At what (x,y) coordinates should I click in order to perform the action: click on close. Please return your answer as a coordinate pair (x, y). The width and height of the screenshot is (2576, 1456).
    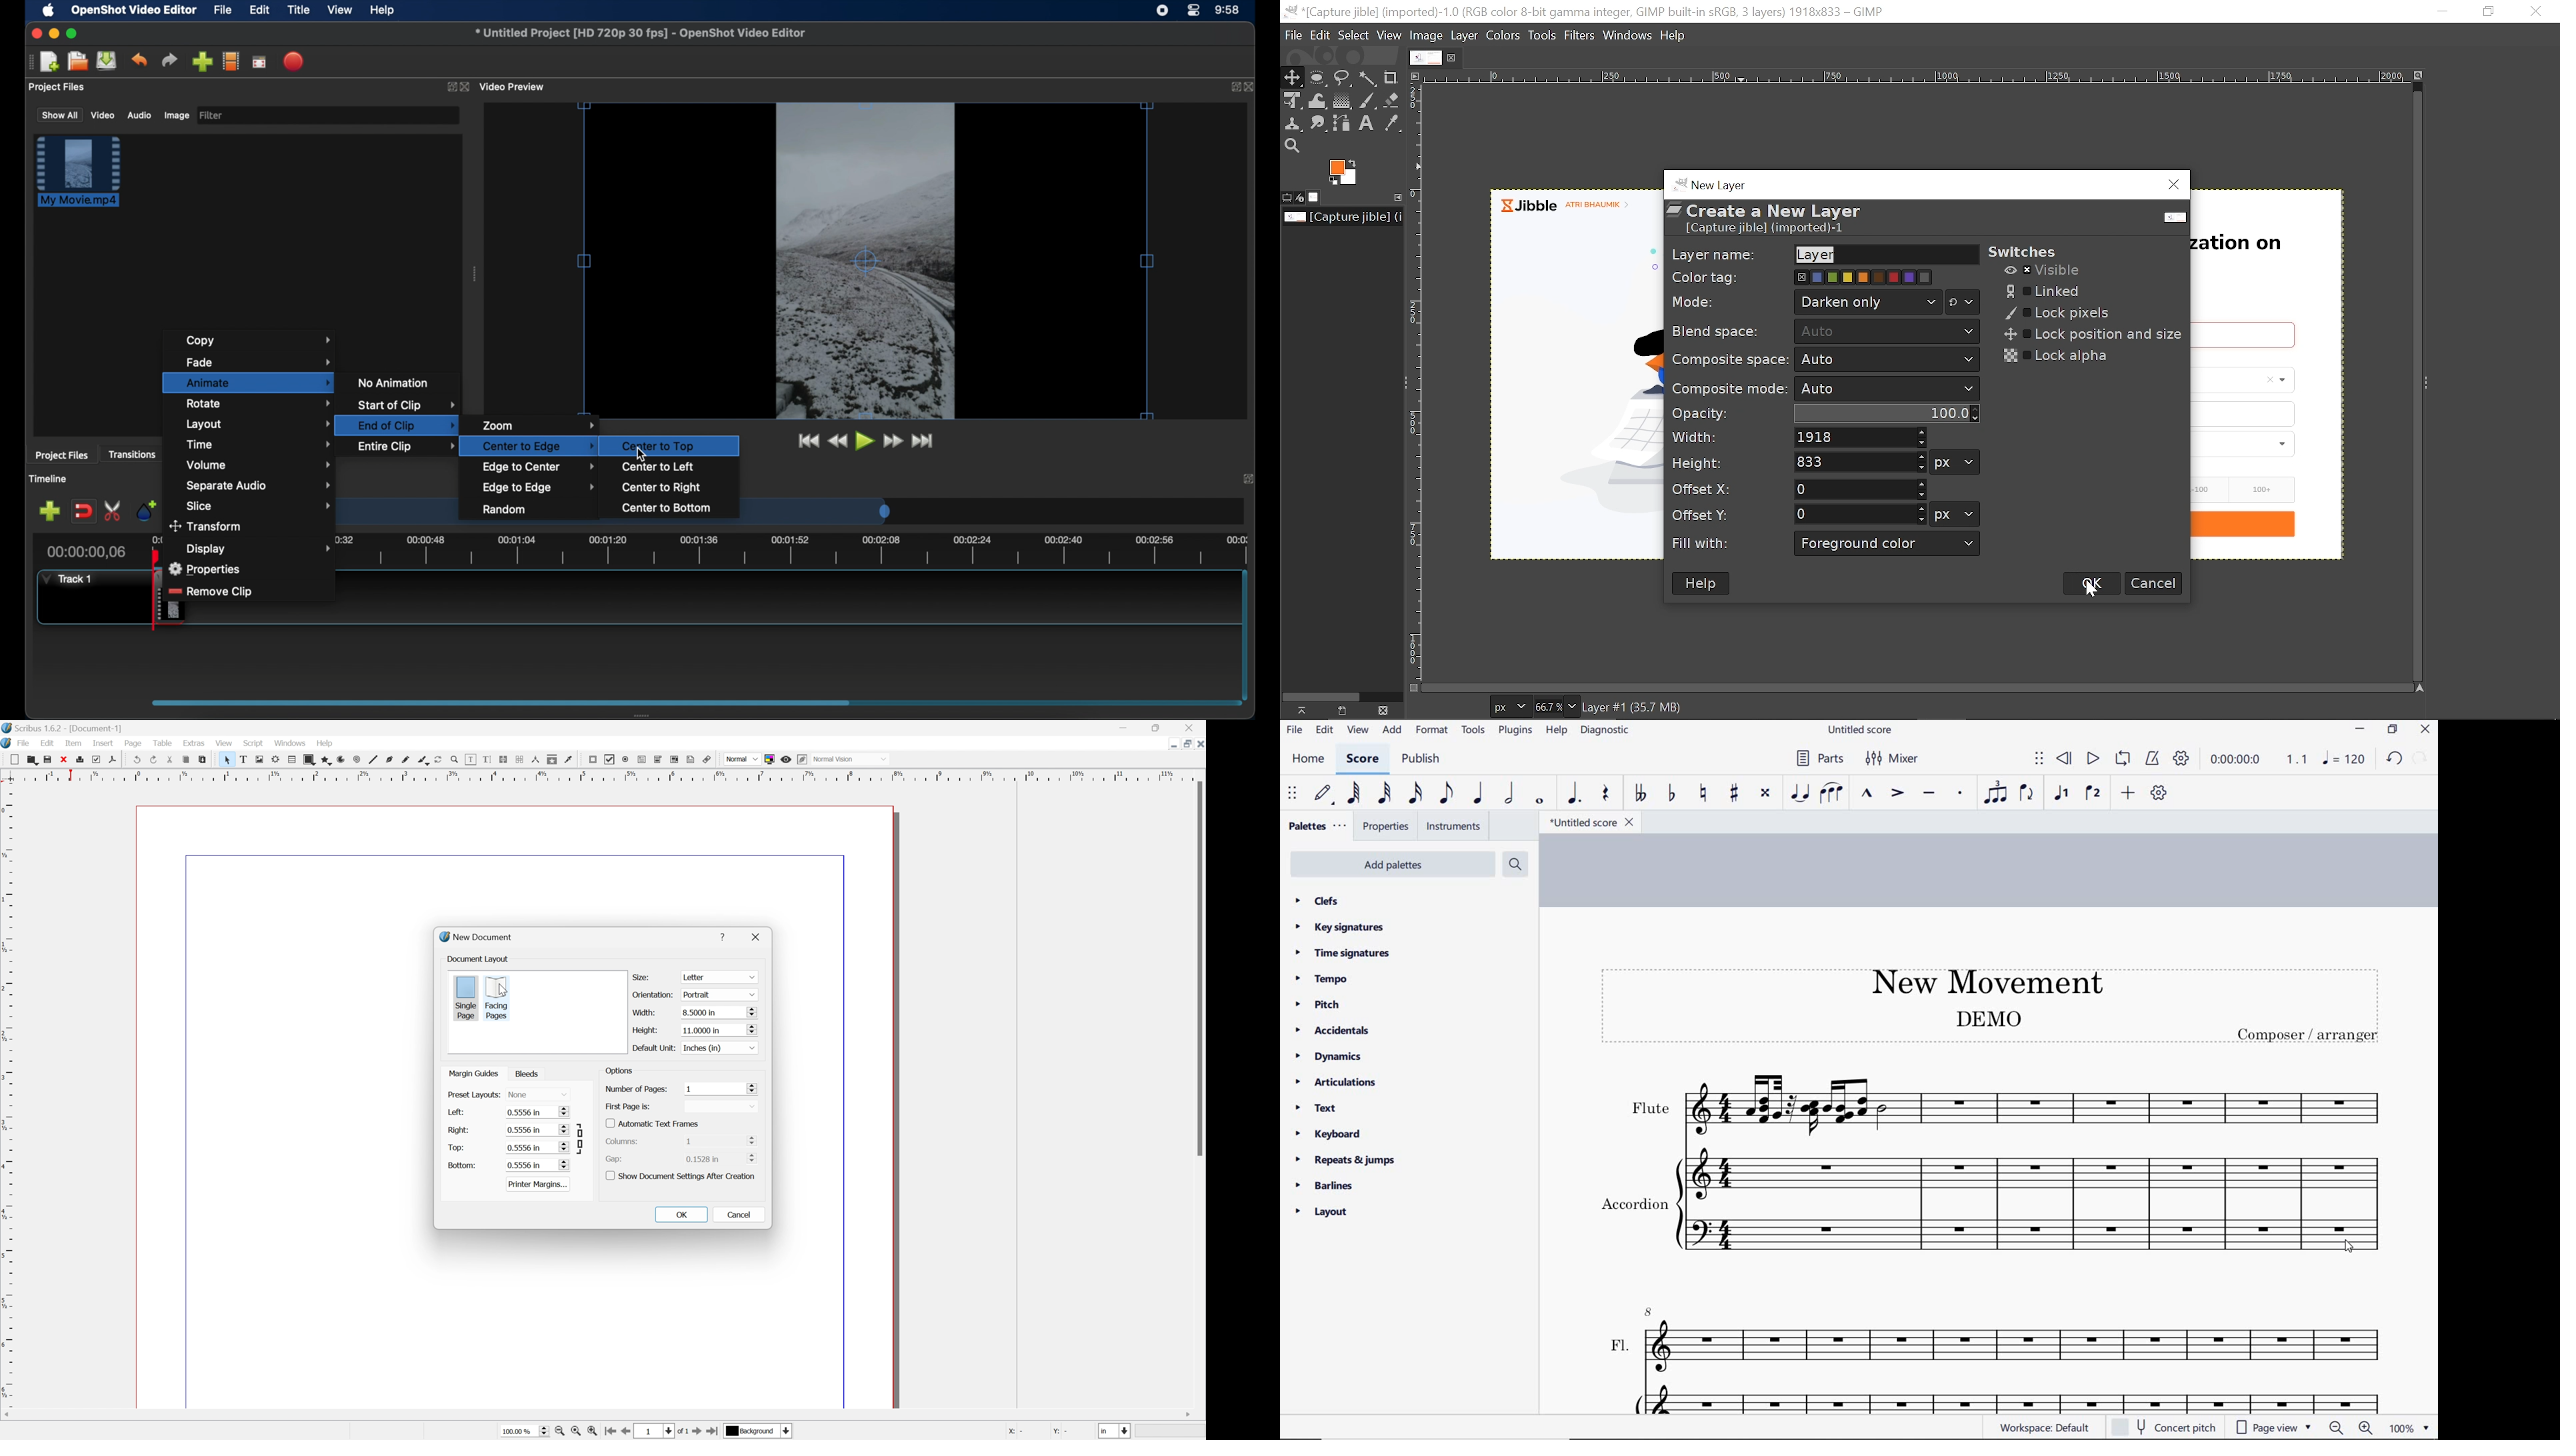
    Looking at the image, I should click on (1385, 709).